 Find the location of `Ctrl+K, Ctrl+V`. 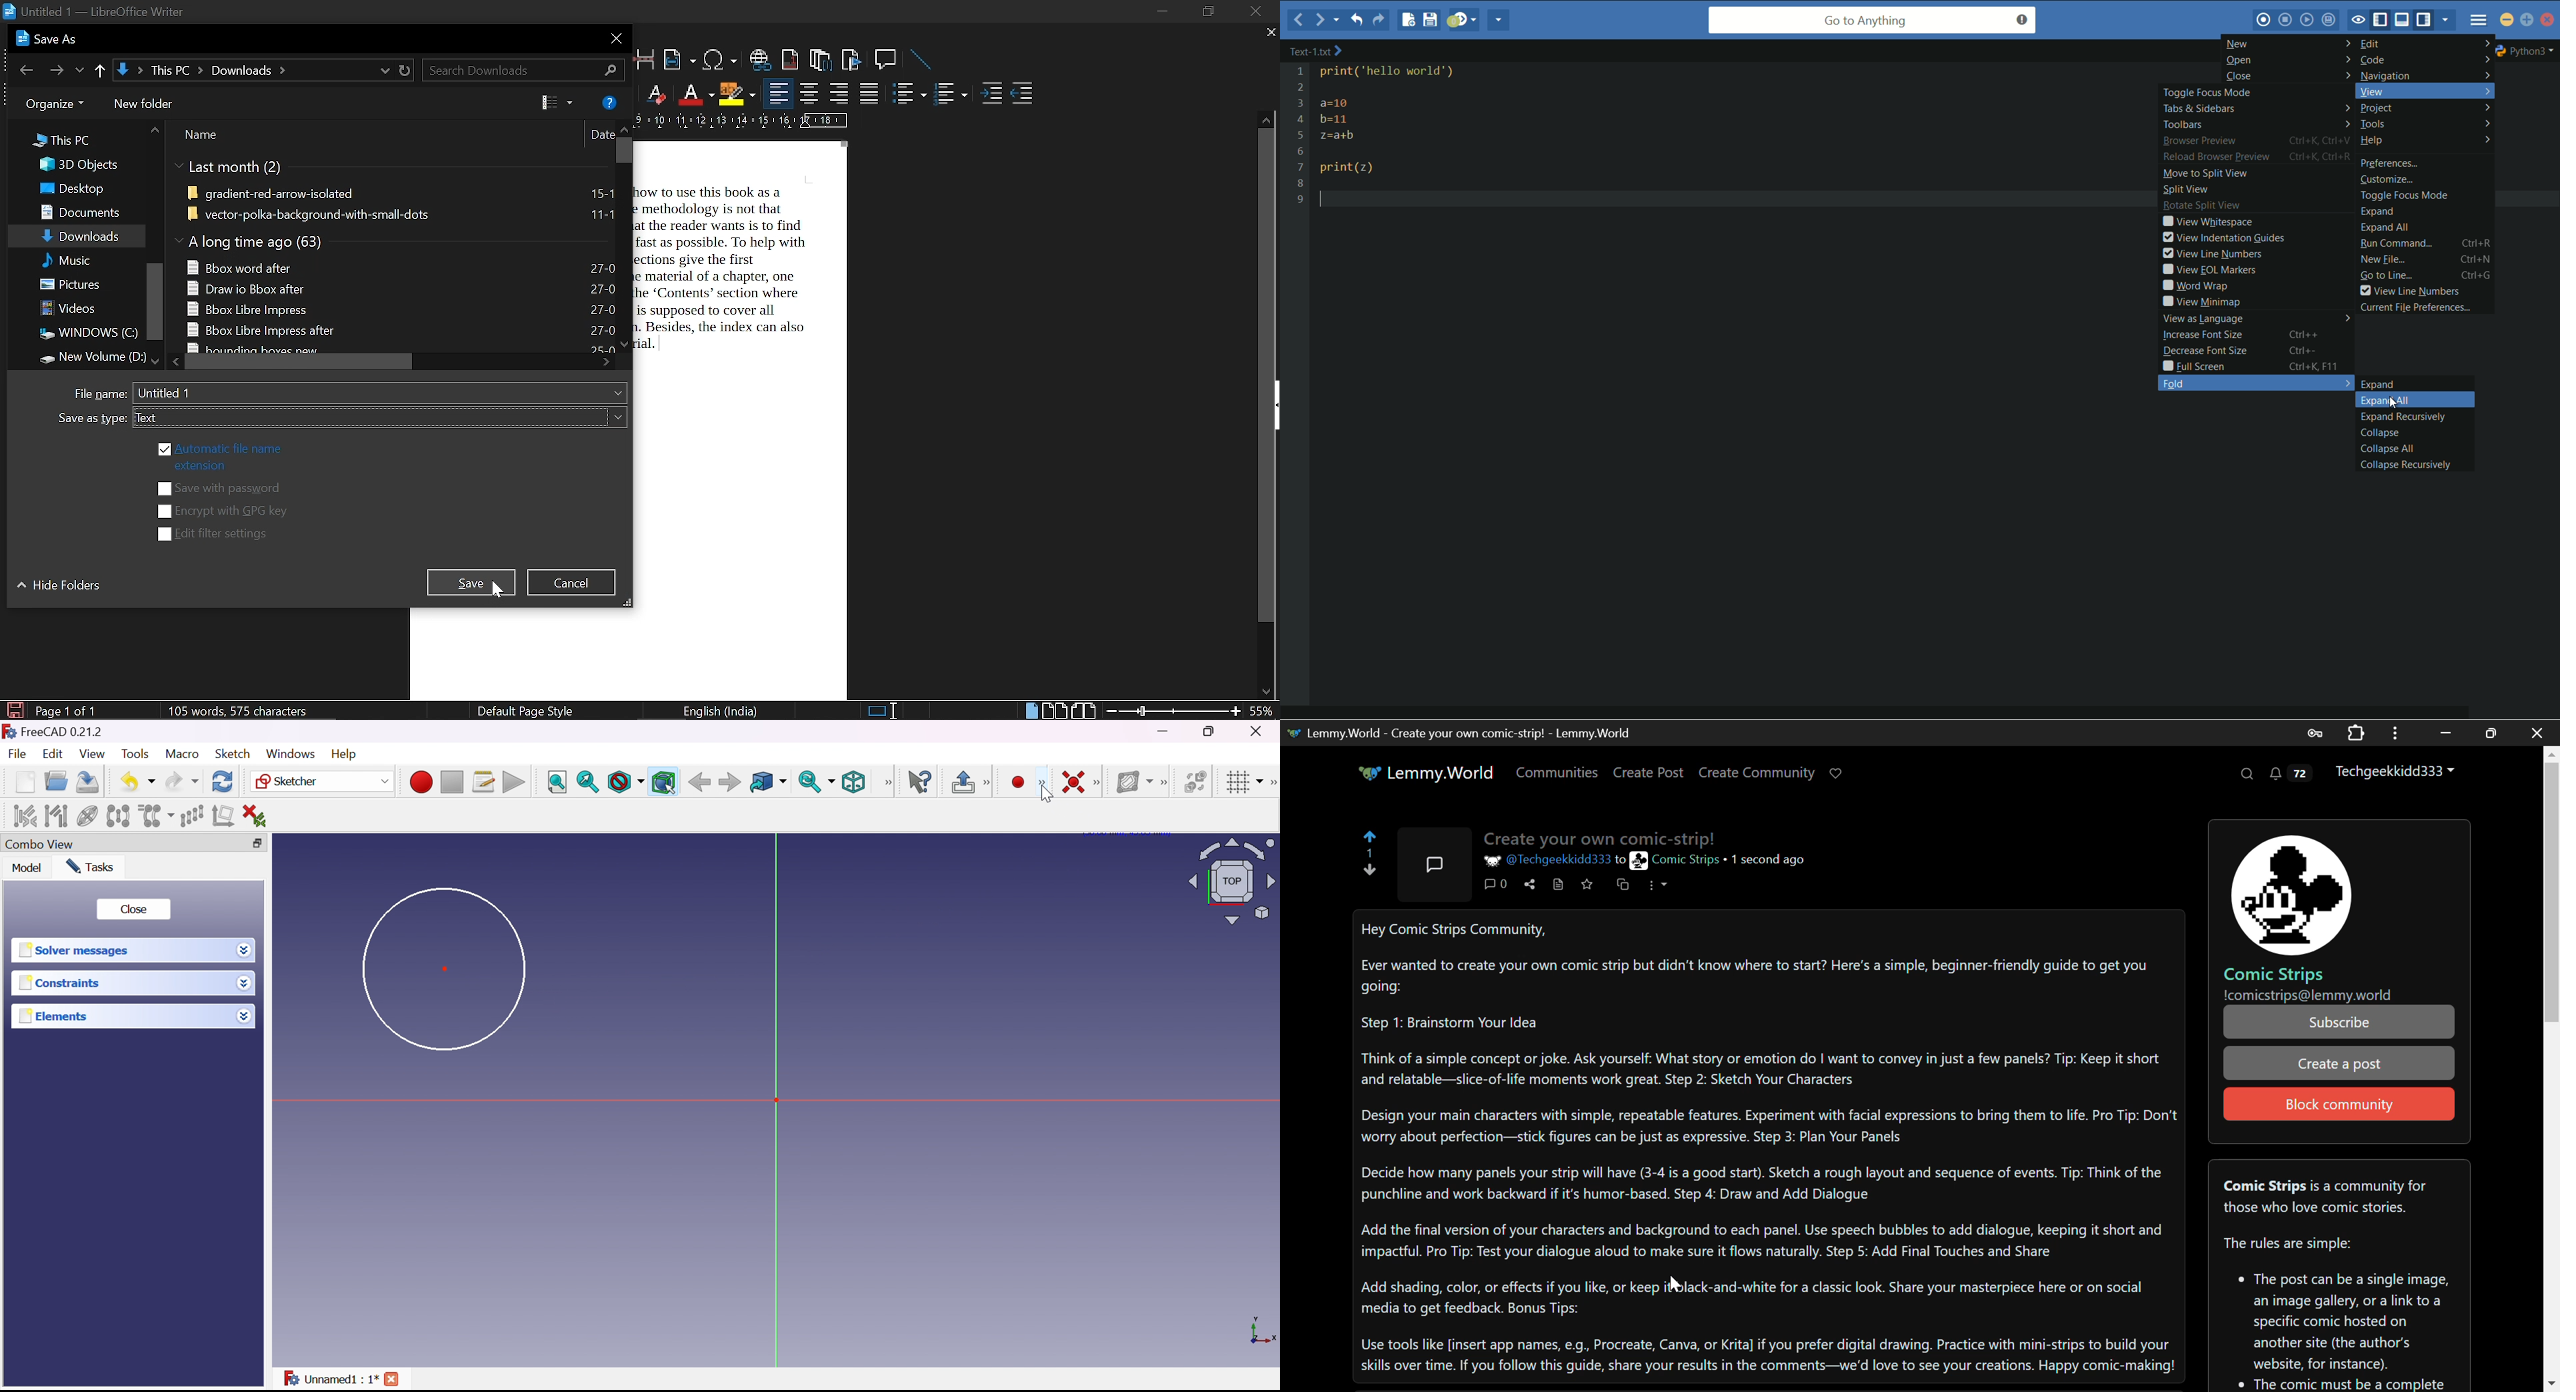

Ctrl+K, Ctrl+V is located at coordinates (2321, 141).